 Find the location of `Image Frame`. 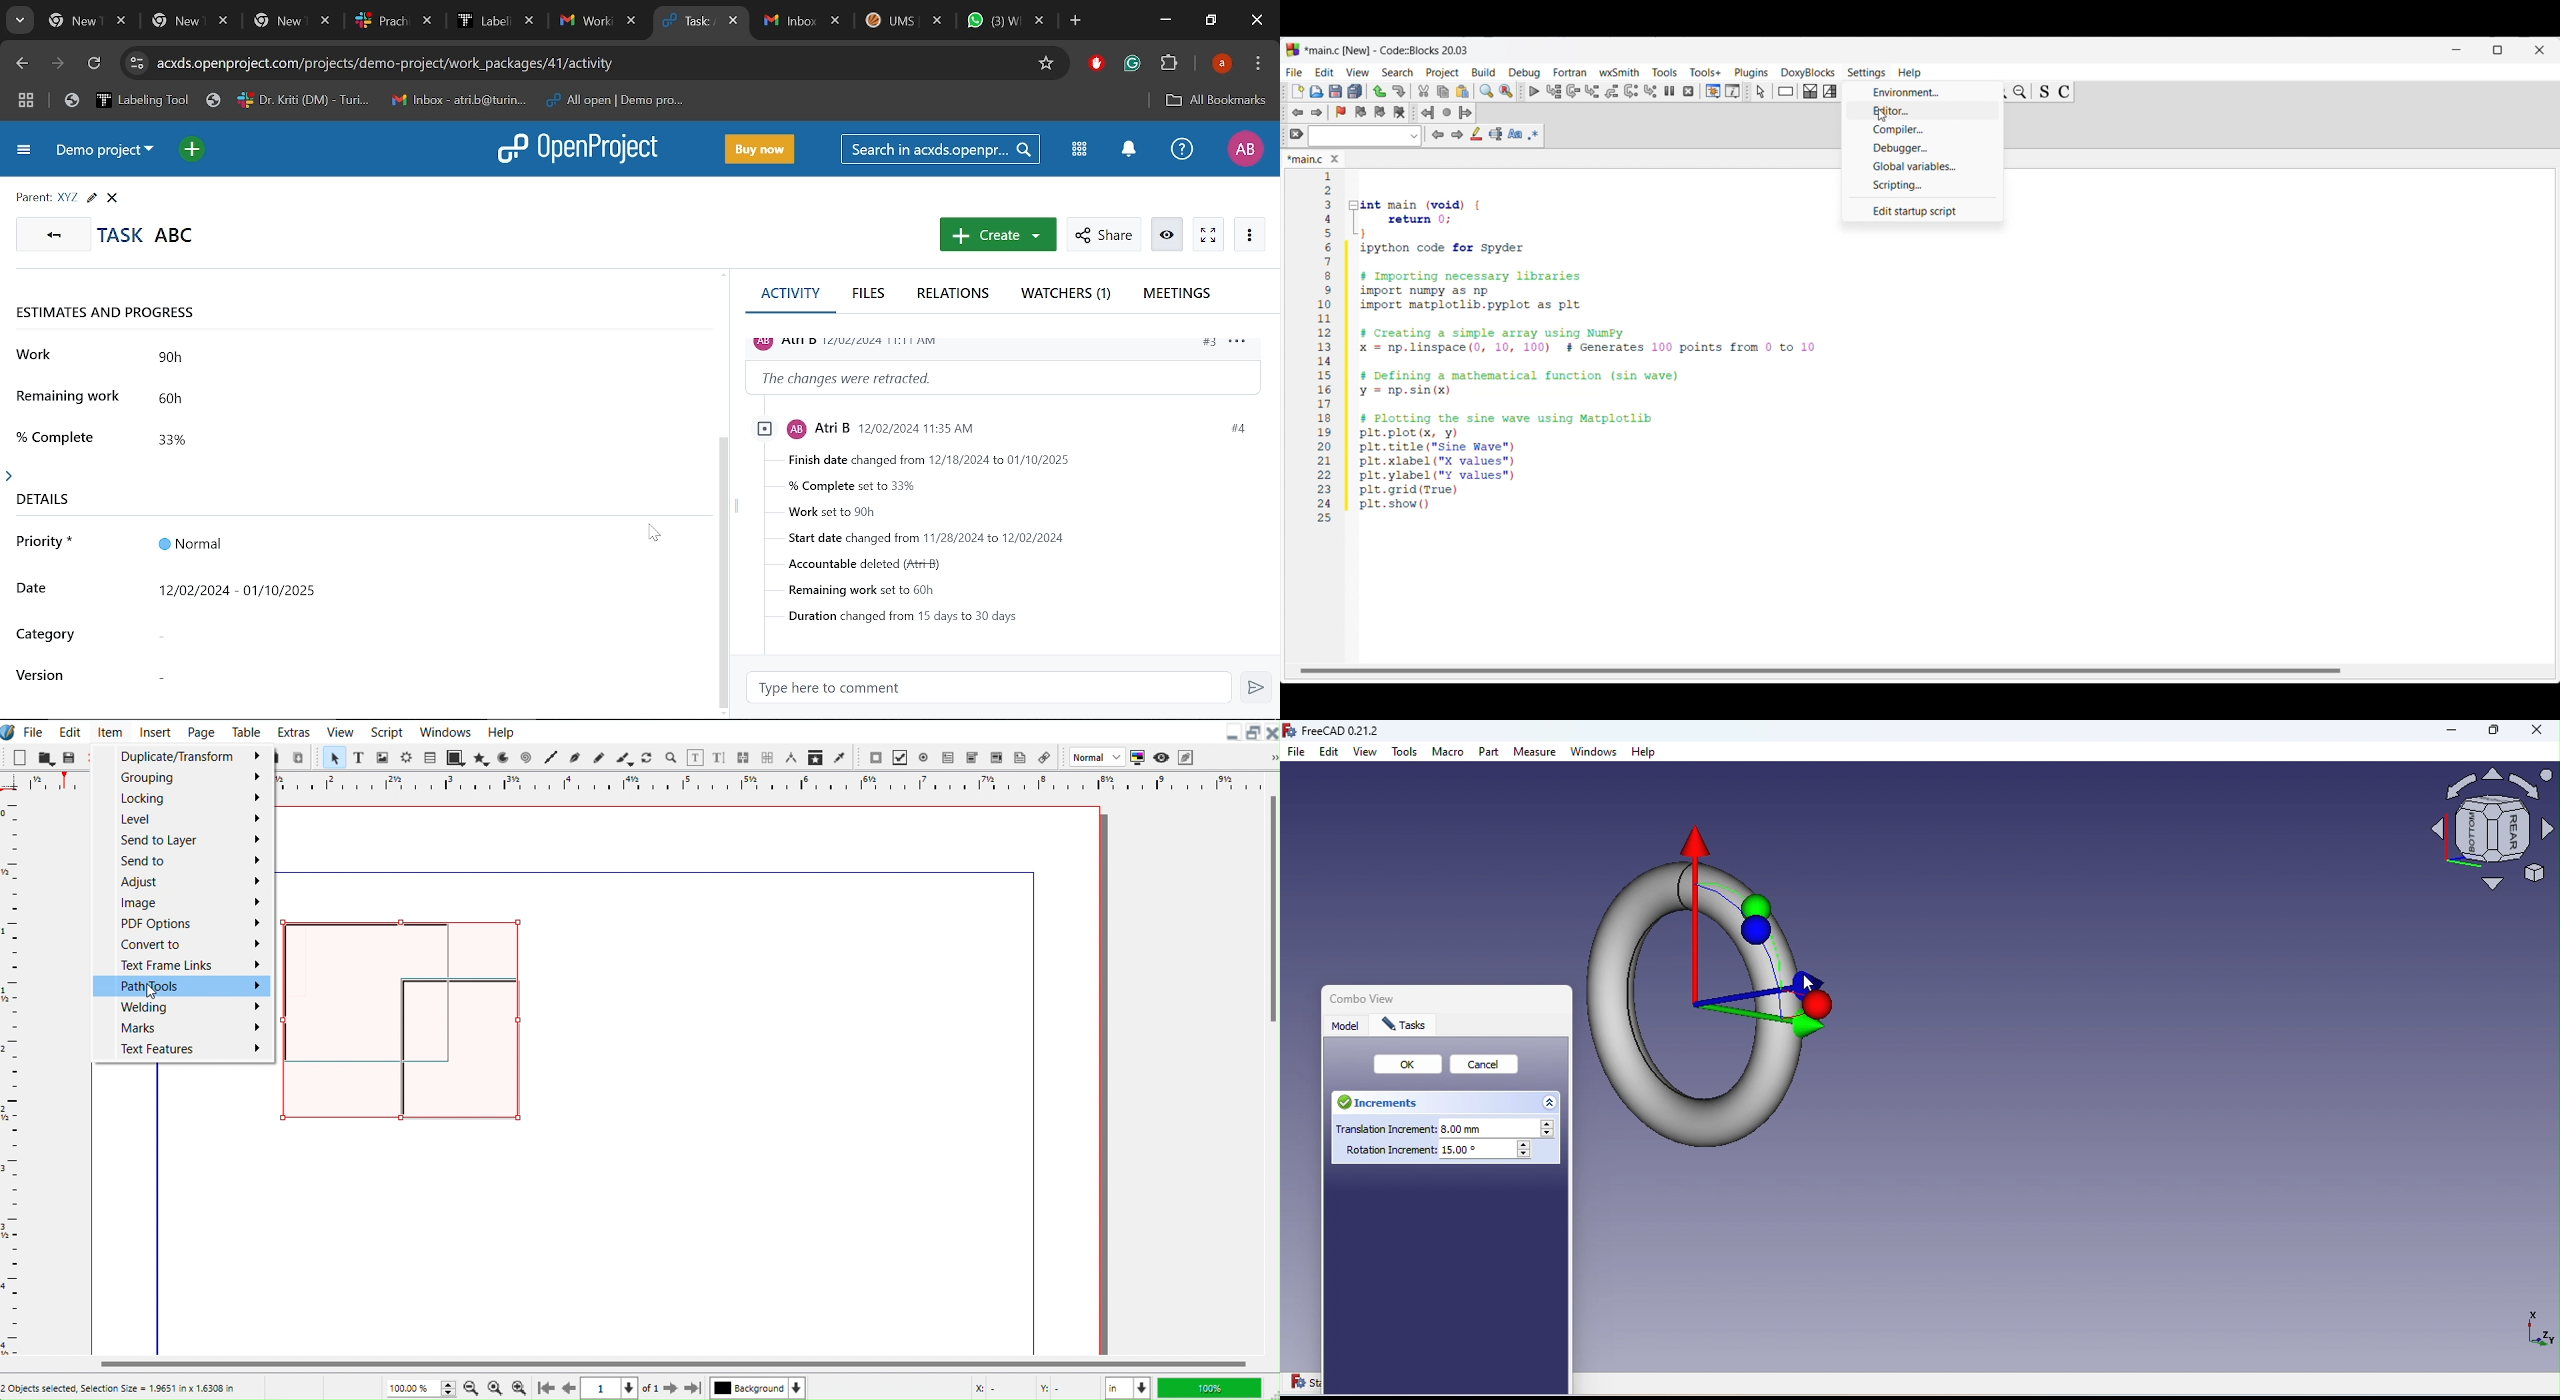

Image Frame is located at coordinates (383, 757).